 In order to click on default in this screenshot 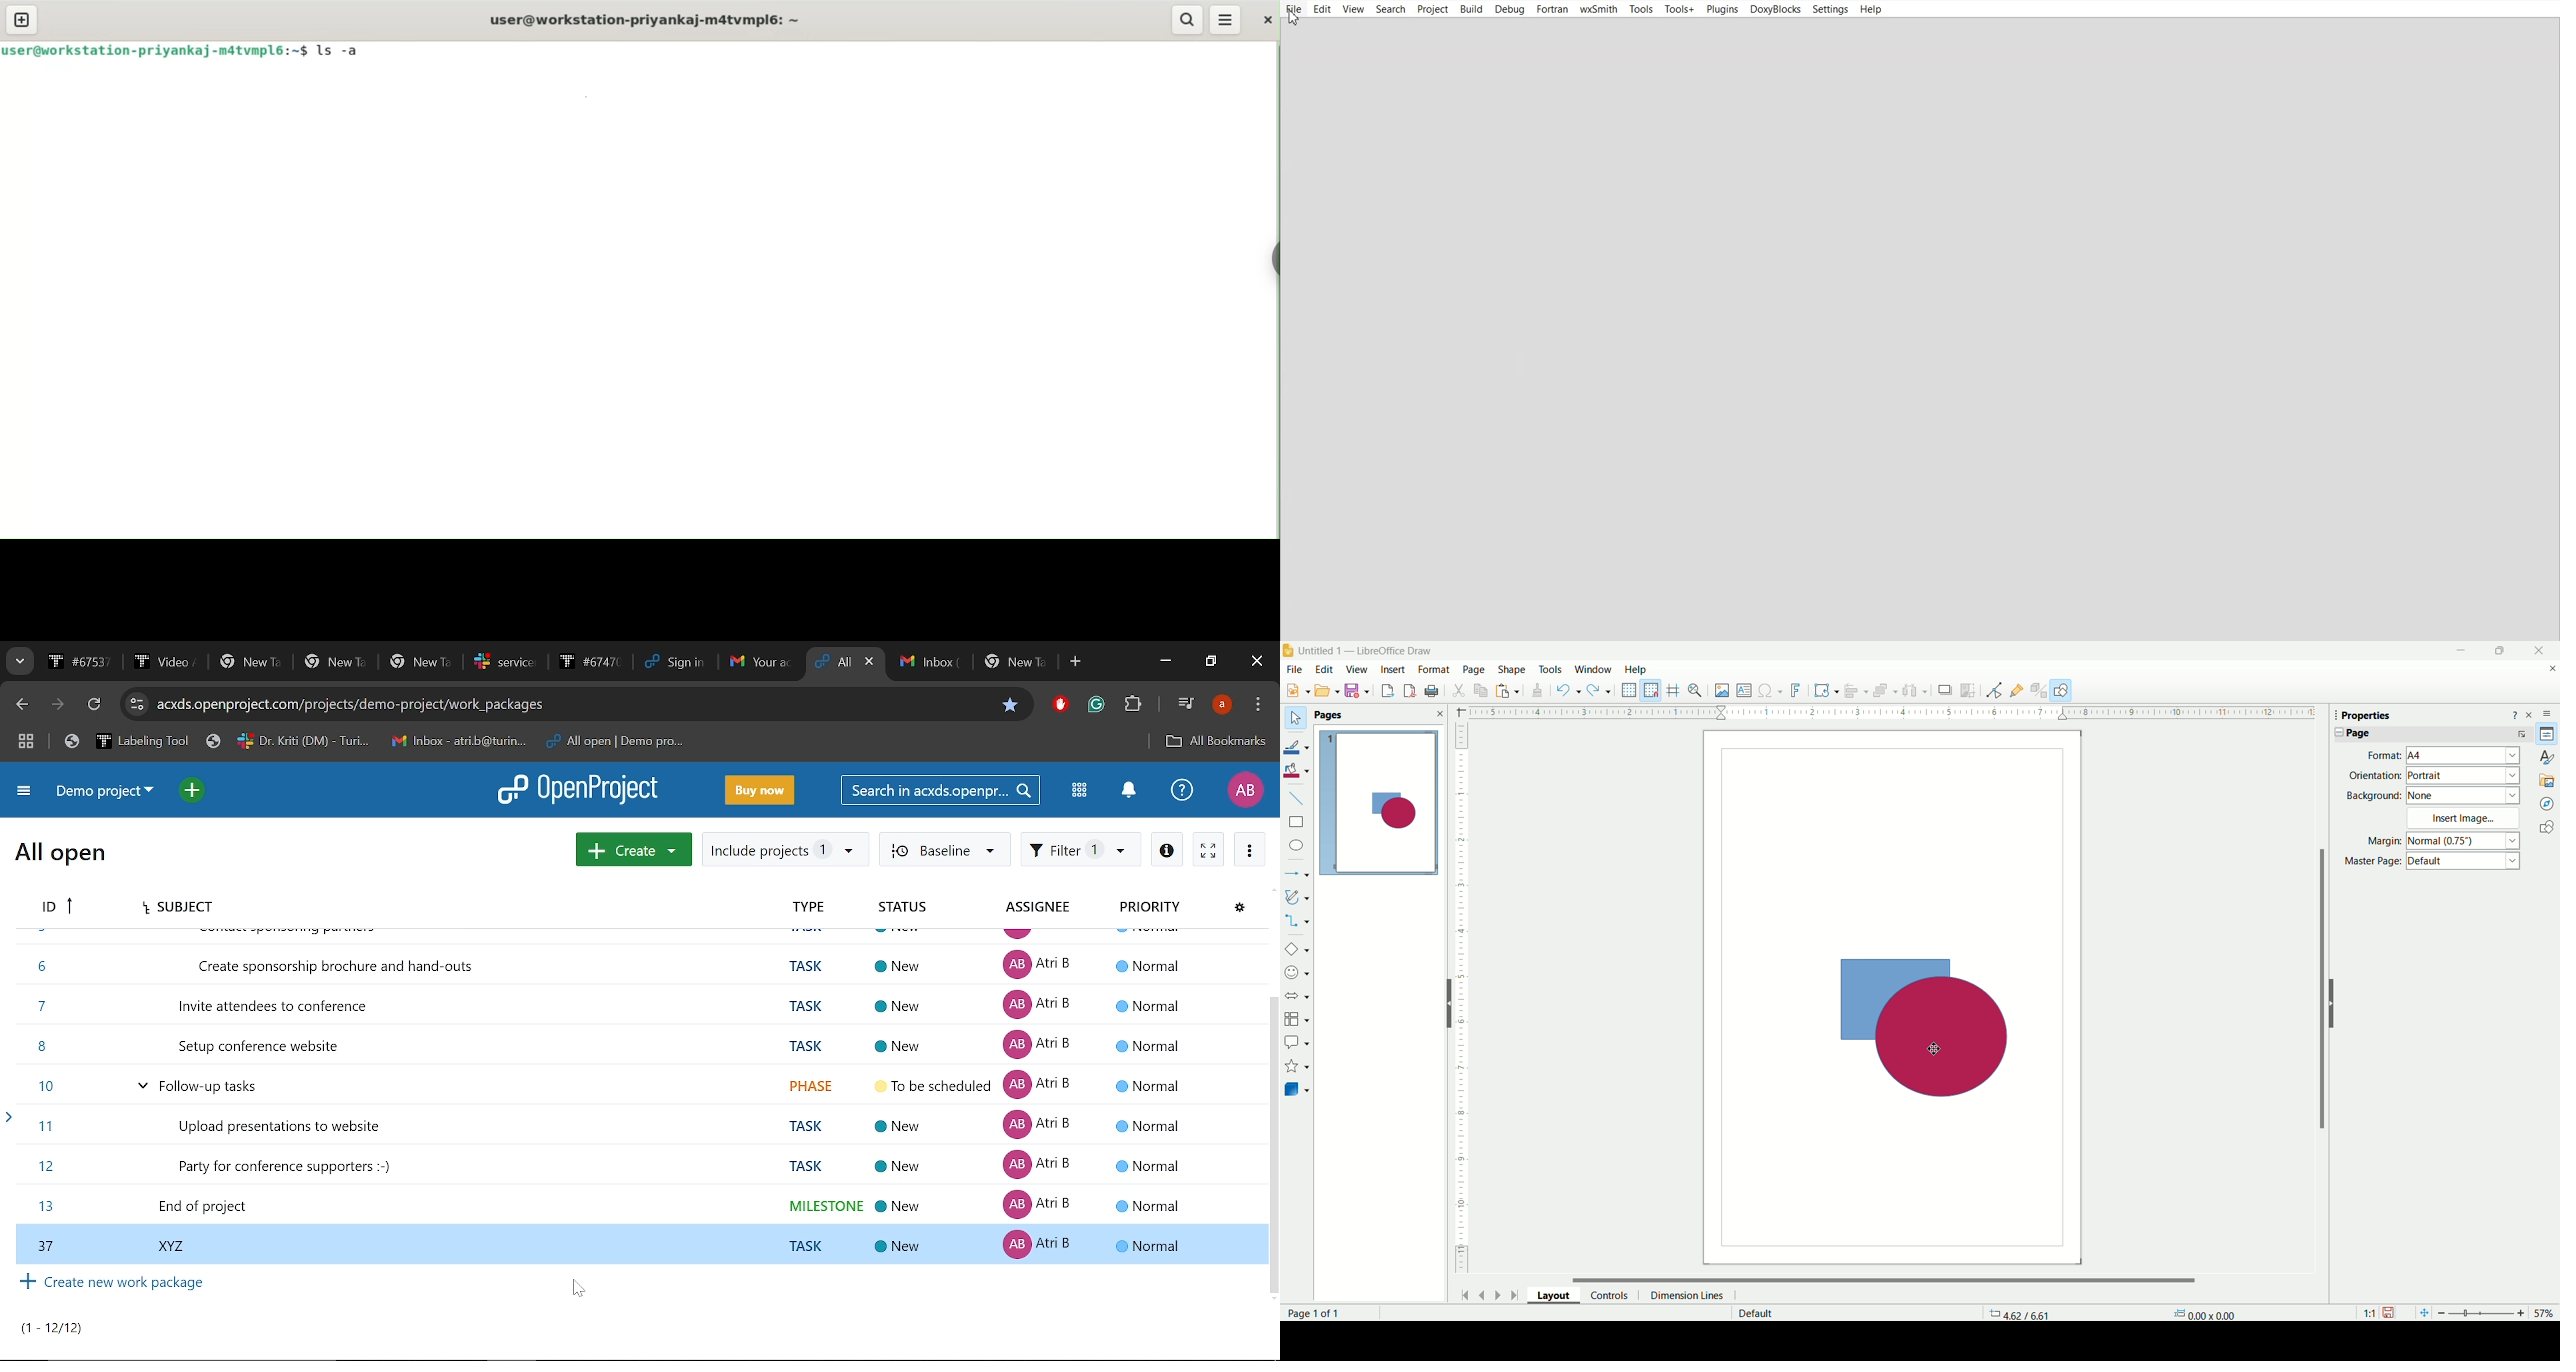, I will do `click(1751, 1313)`.